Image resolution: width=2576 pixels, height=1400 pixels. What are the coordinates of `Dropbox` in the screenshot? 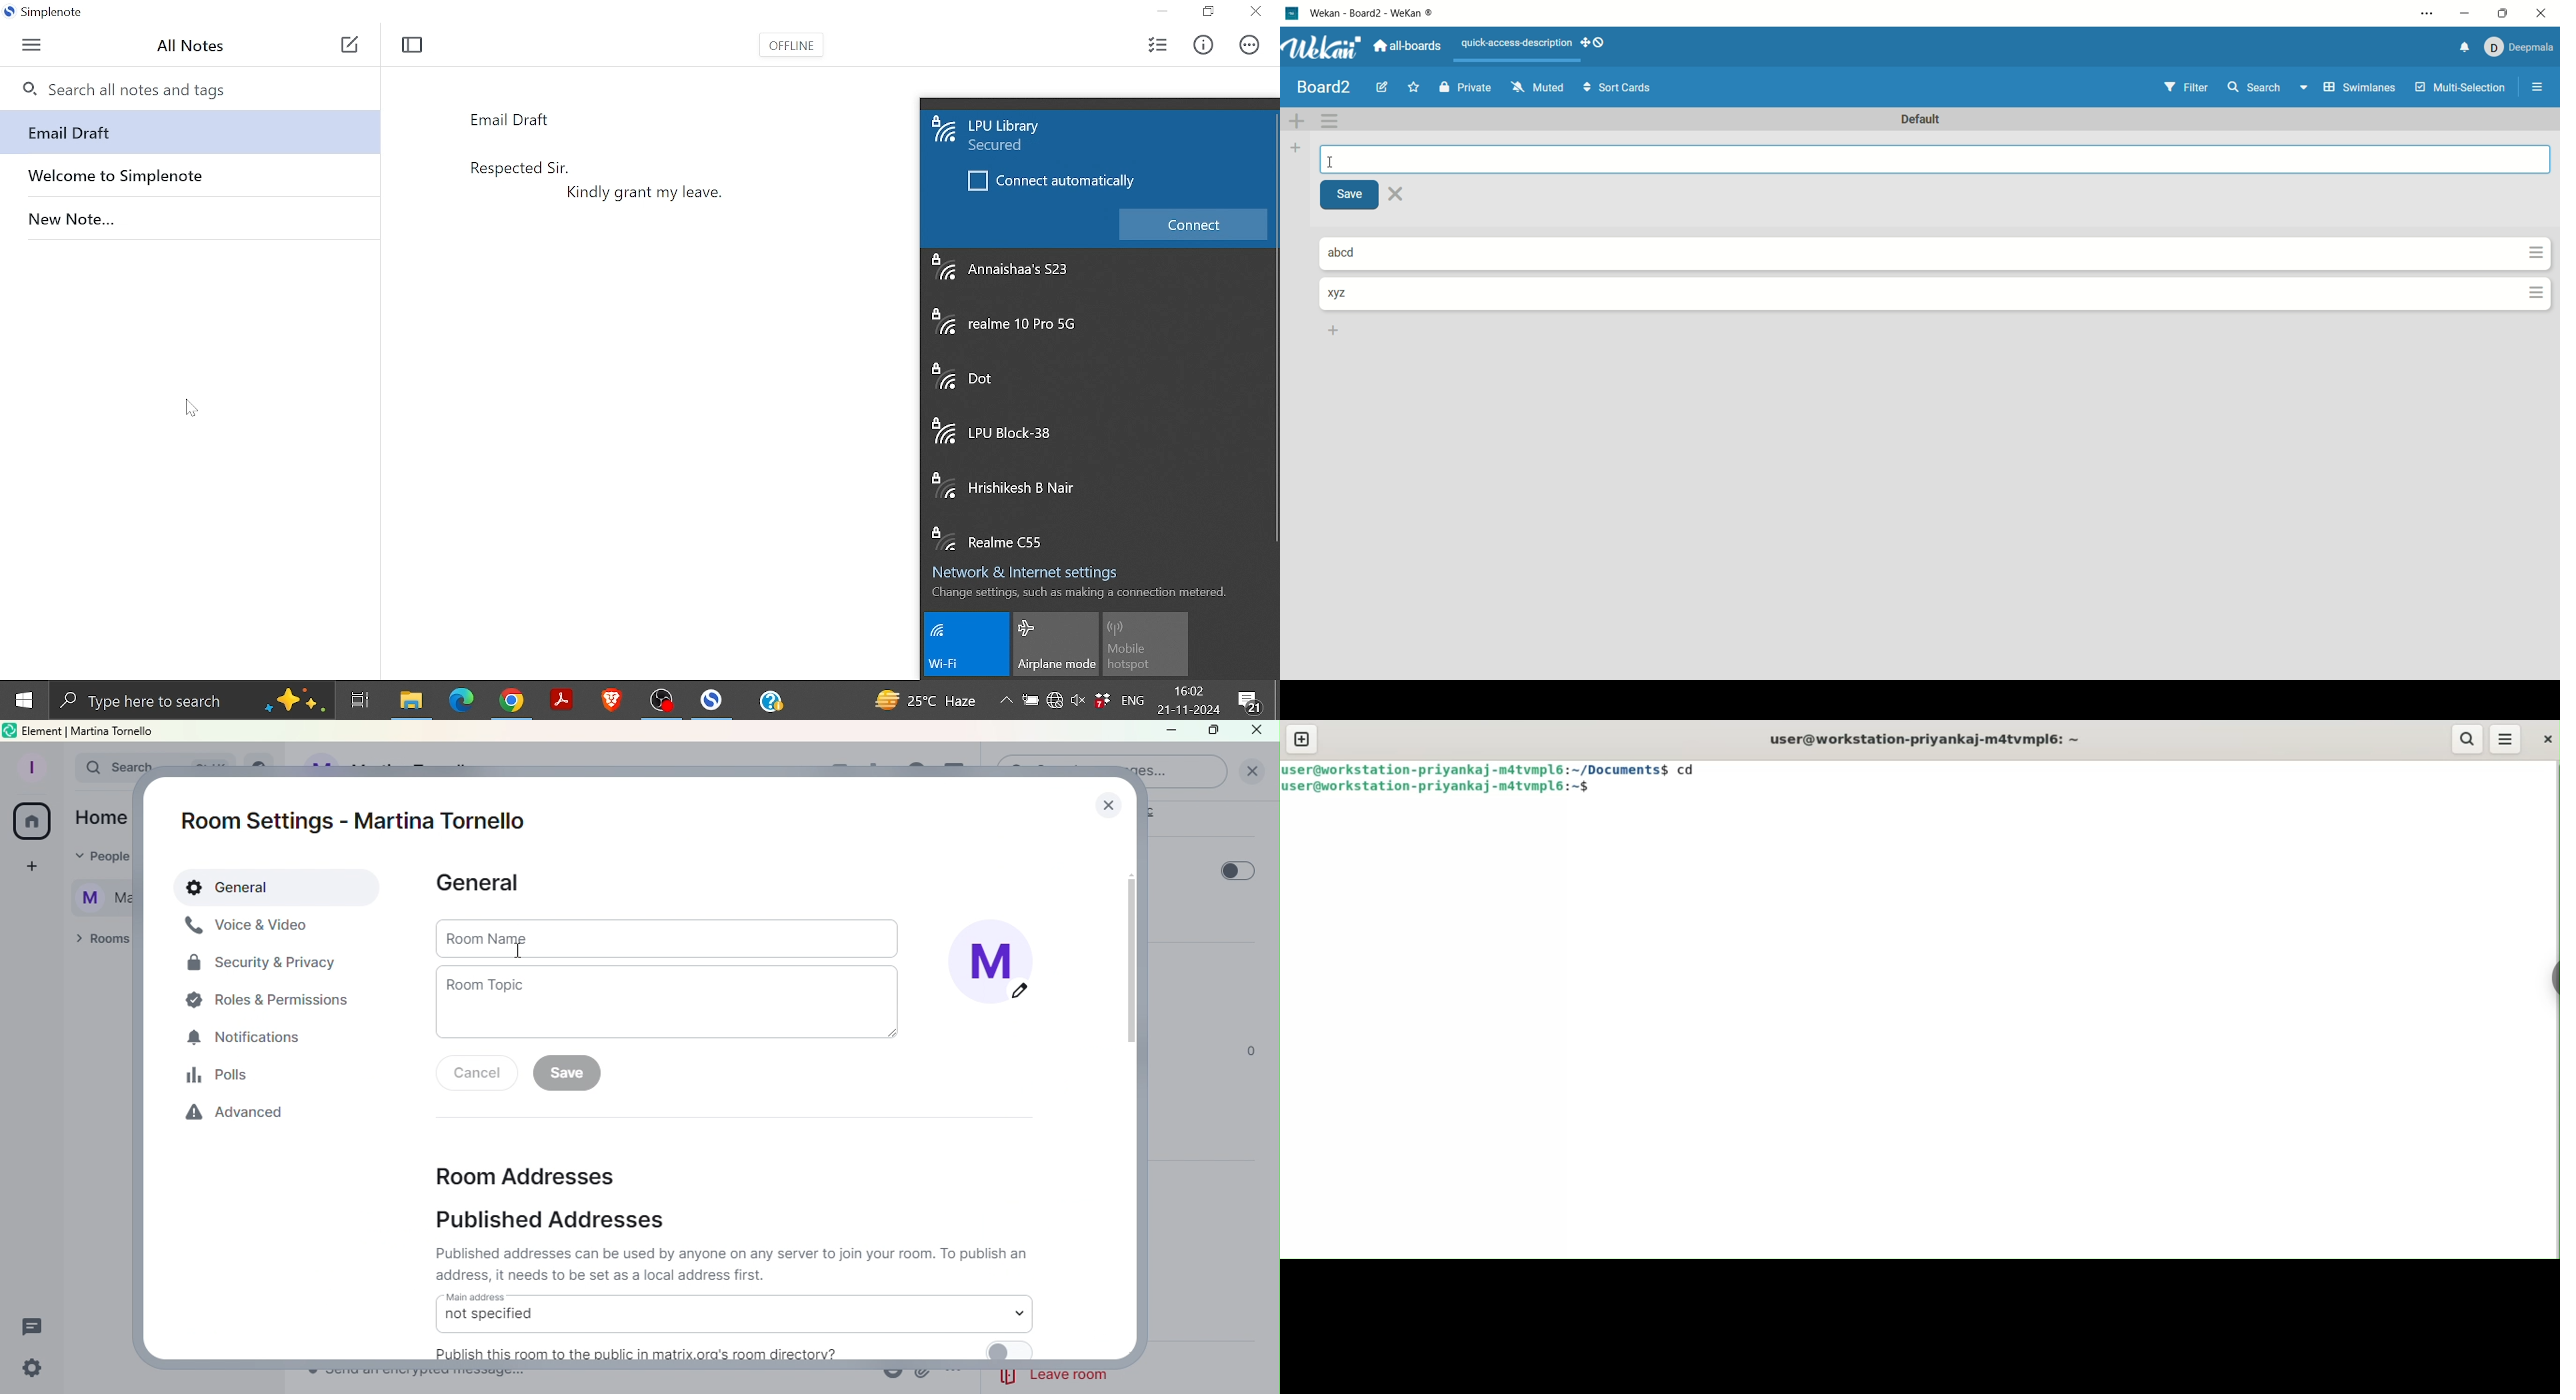 It's located at (1103, 700).